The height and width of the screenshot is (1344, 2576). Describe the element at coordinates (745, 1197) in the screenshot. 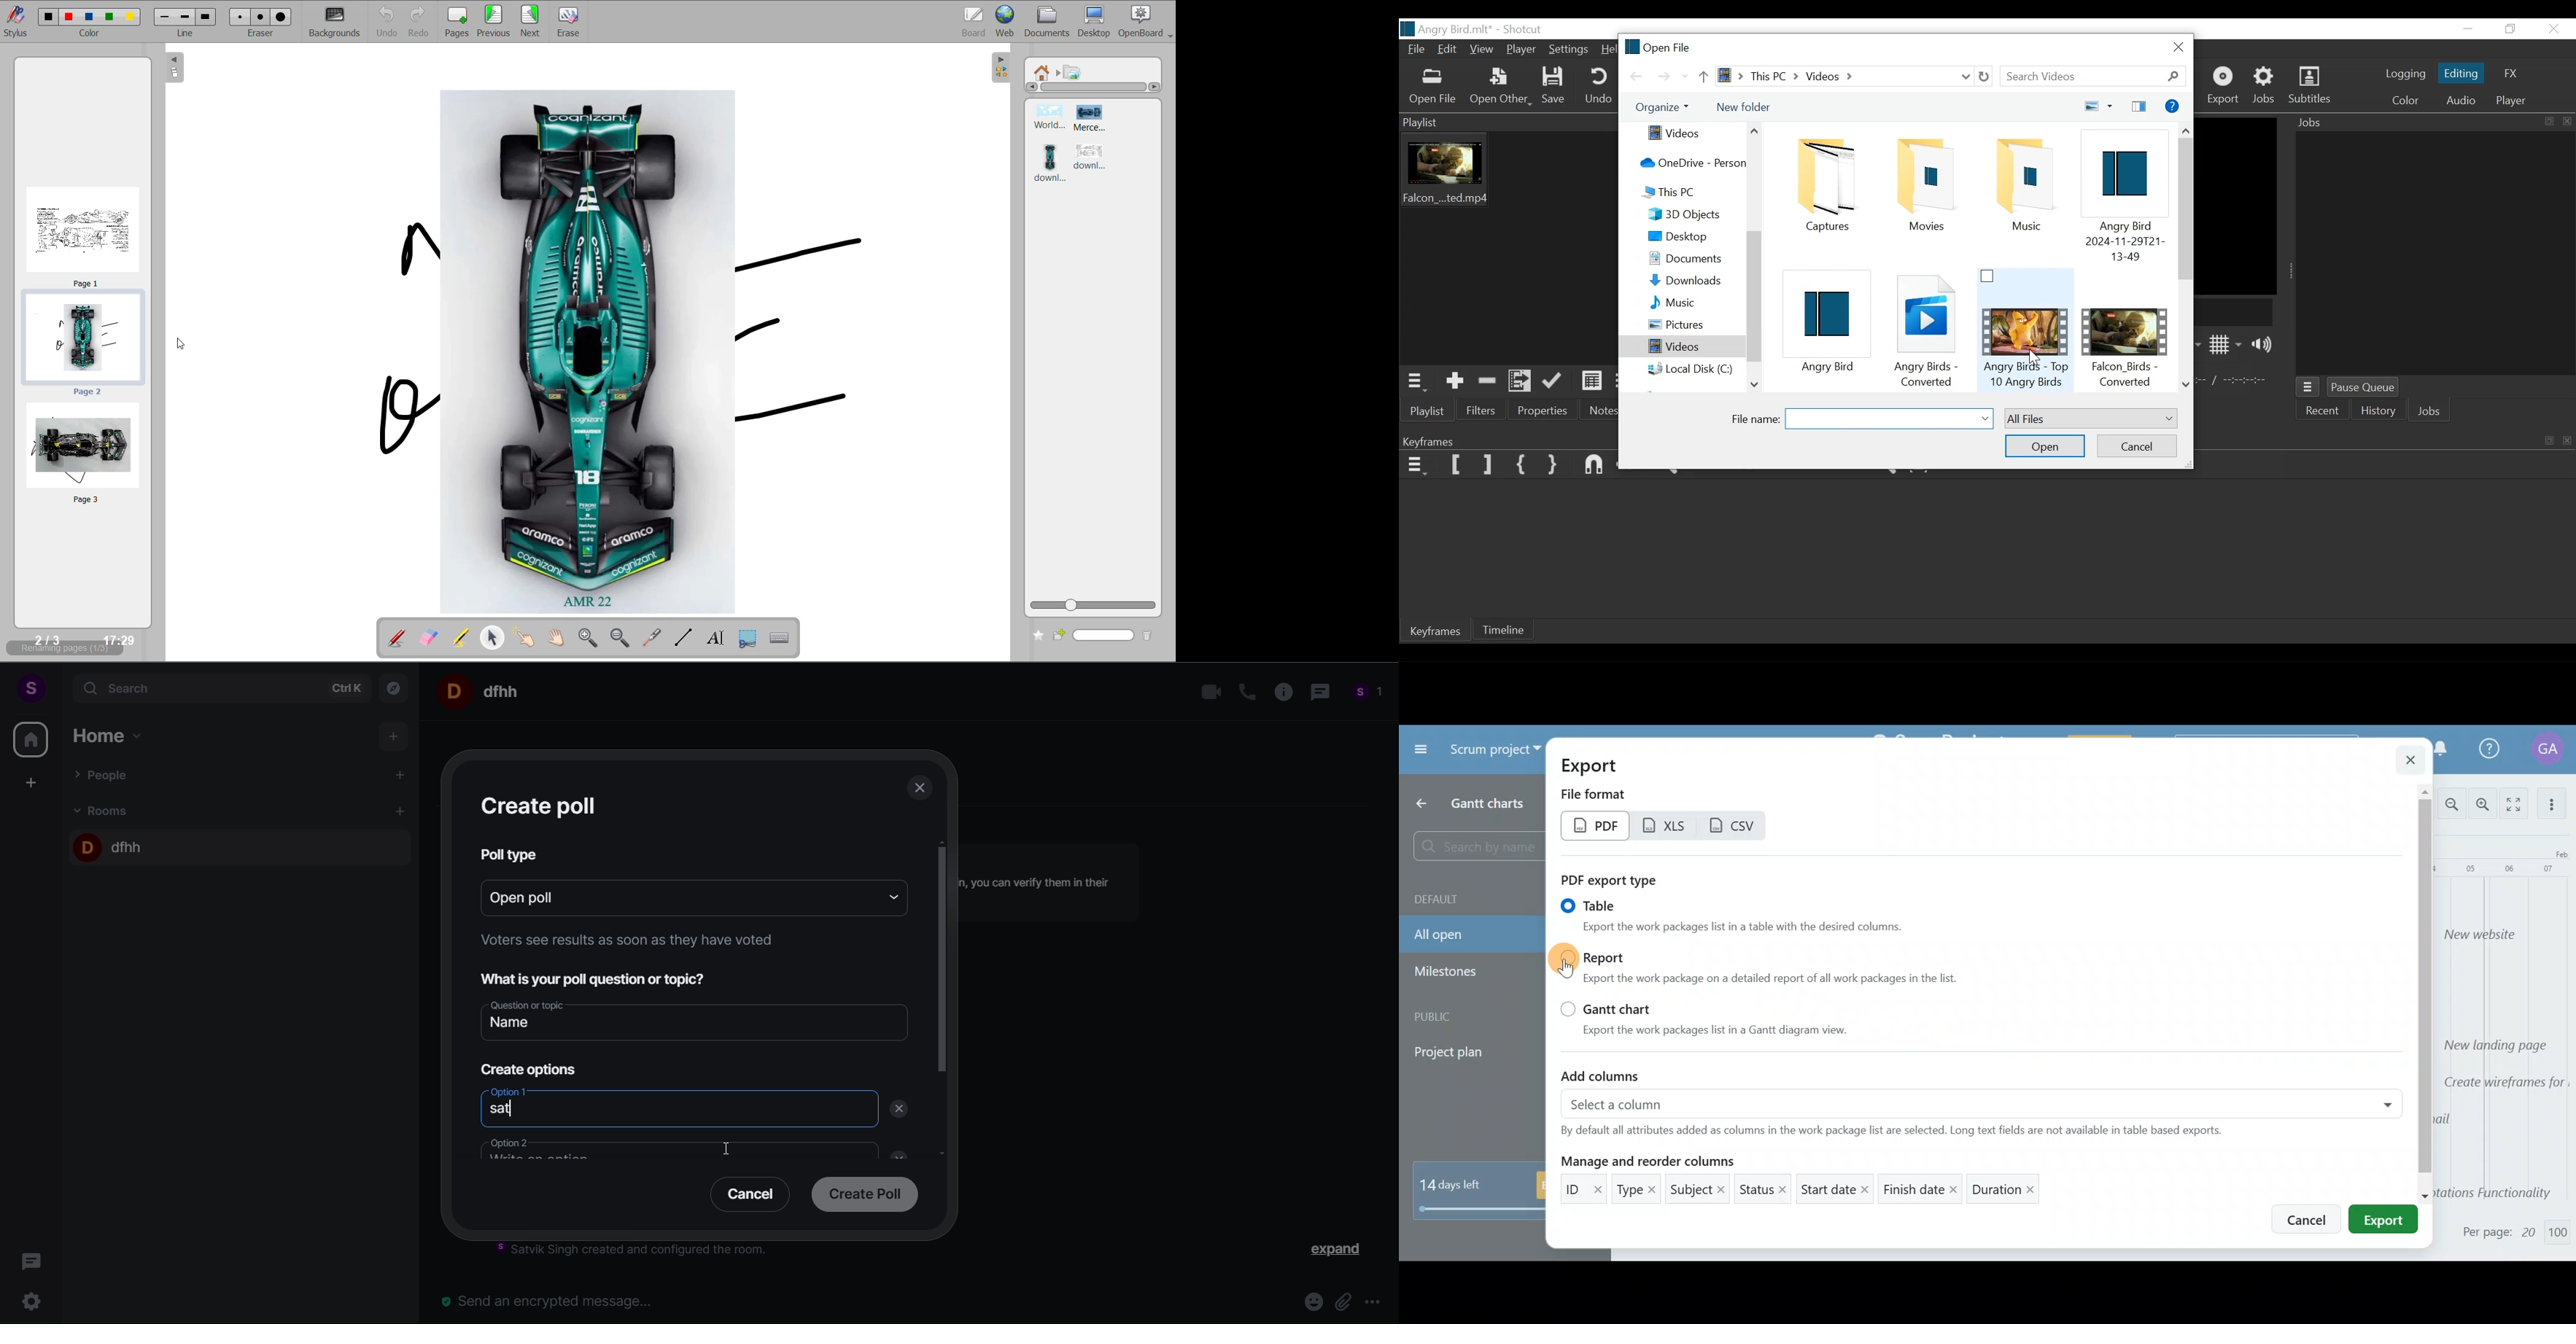

I see `cancel` at that location.